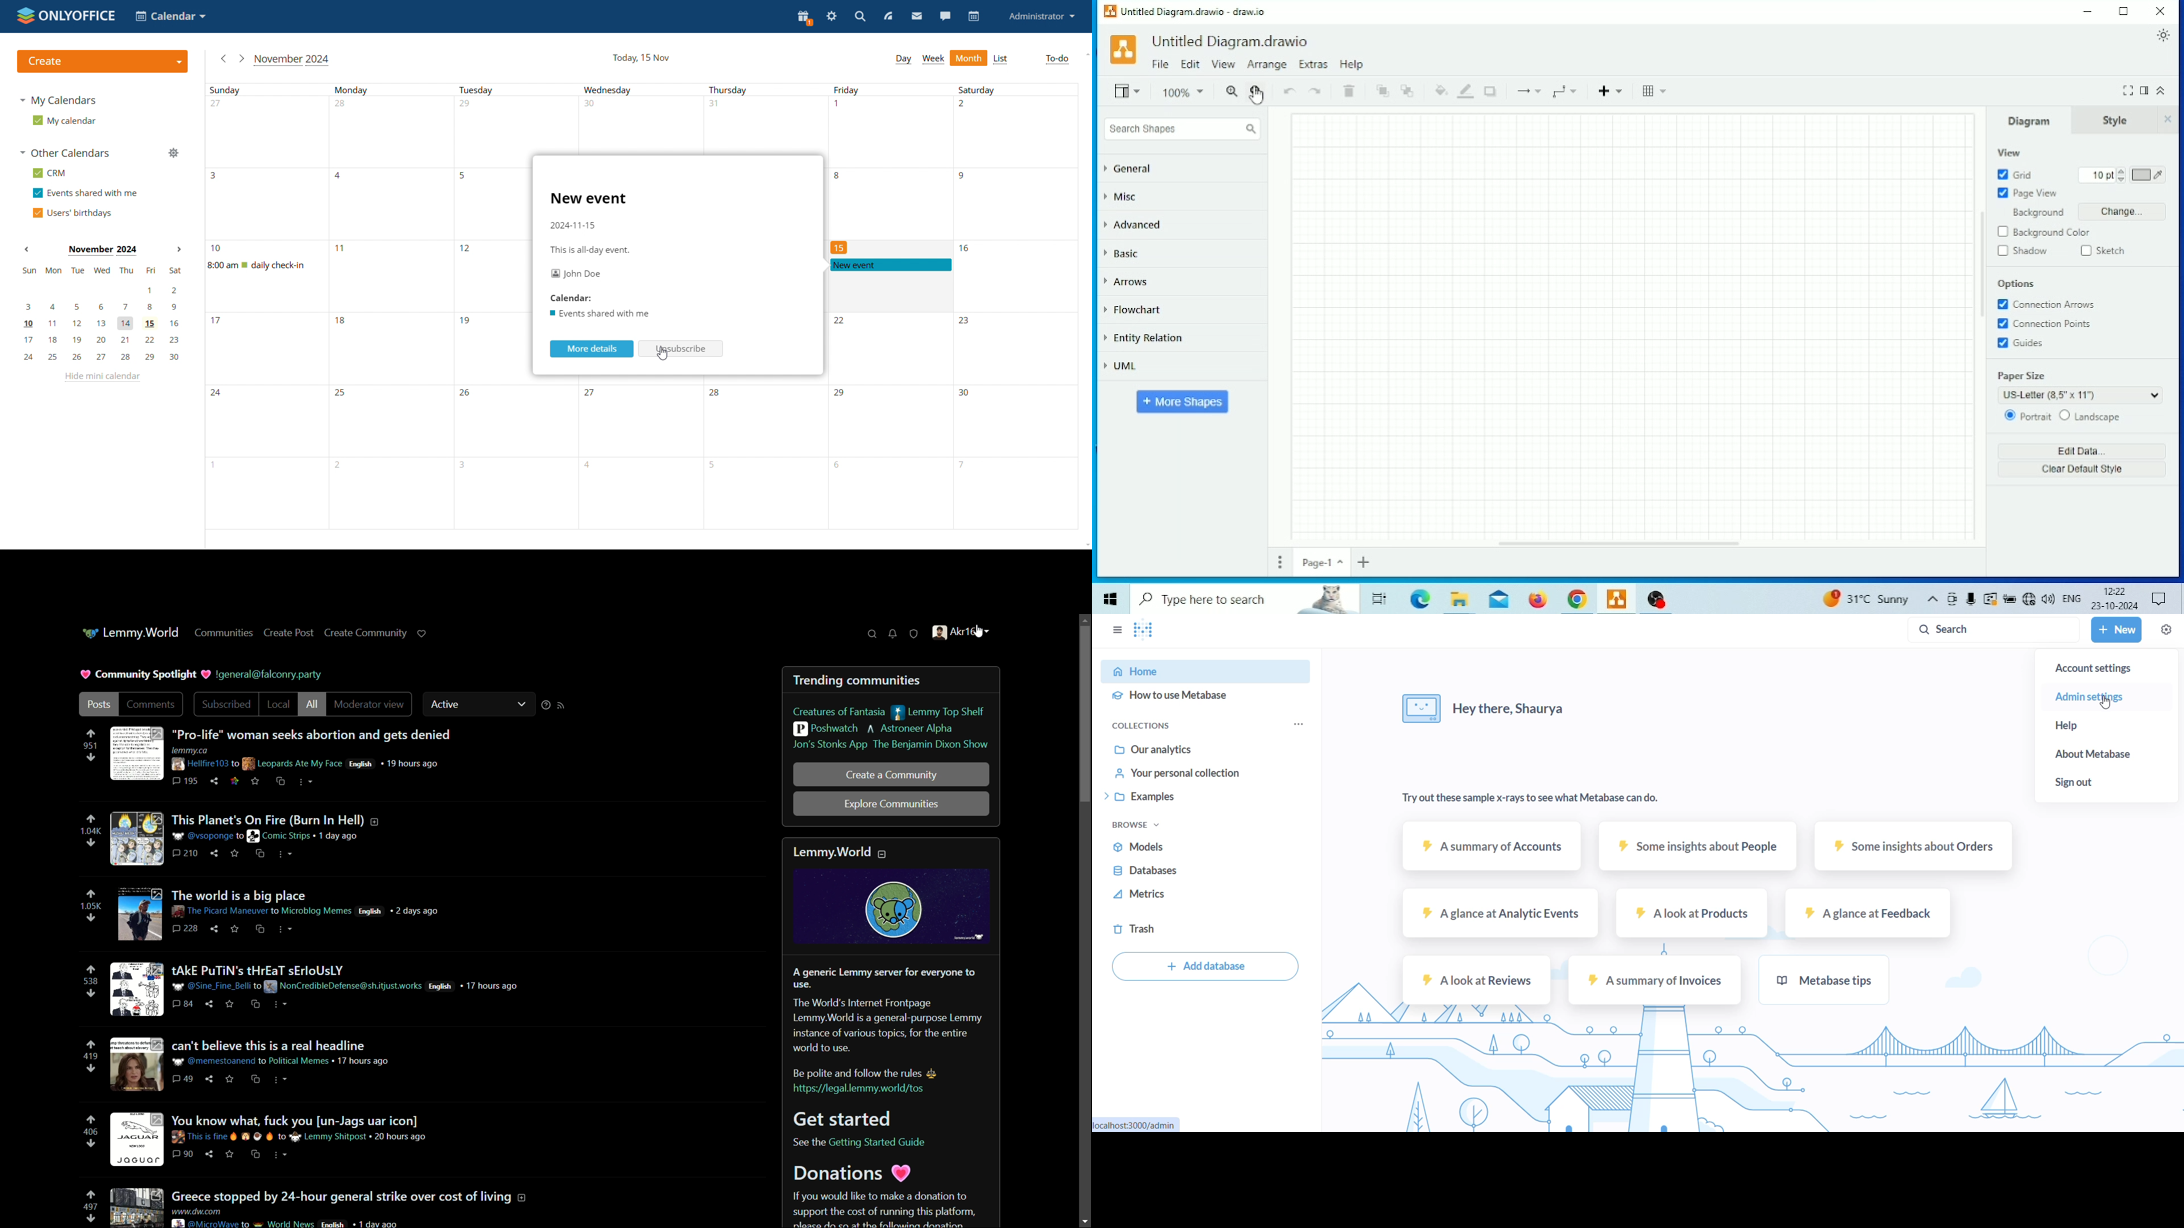 Image resolution: width=2184 pixels, height=1232 pixels. What do you see at coordinates (2160, 598) in the screenshot?
I see `Notifications` at bounding box center [2160, 598].